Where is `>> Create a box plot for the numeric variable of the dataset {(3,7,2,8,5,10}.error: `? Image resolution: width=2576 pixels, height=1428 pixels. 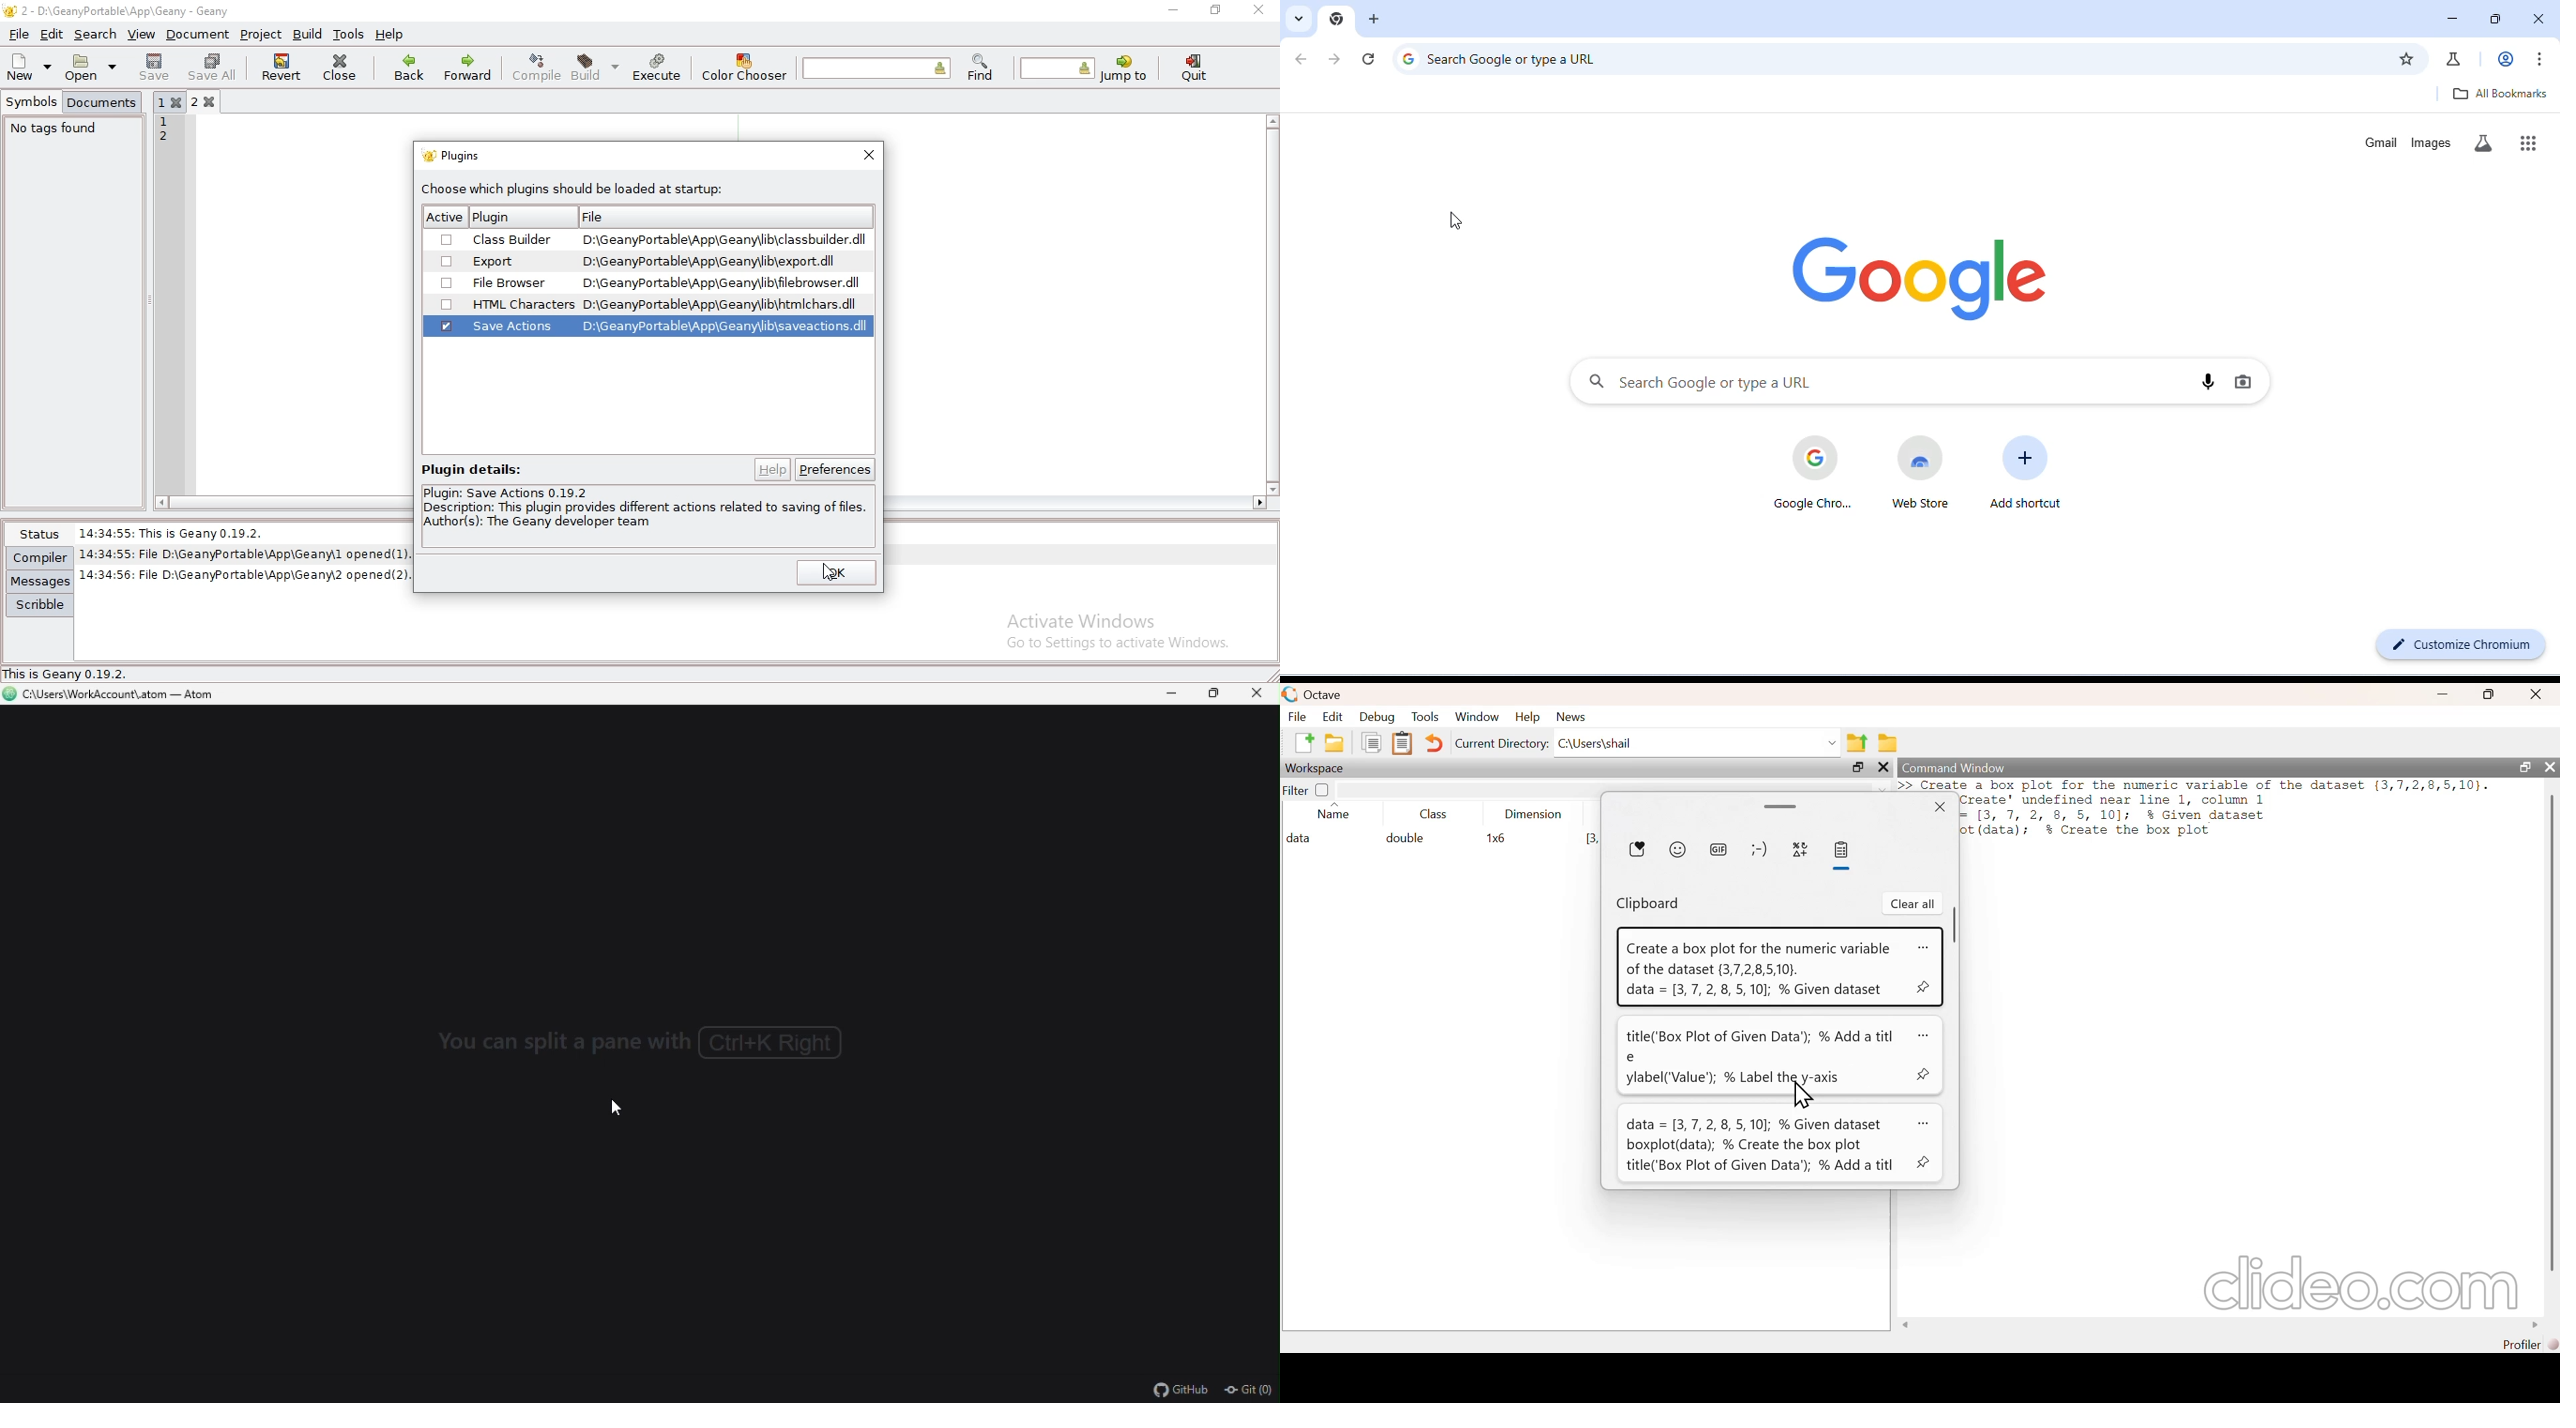
>> Create a box plot for the numeric variable of the dataset {(3,7,2,8,5,10}.error:  is located at coordinates (2202, 750).